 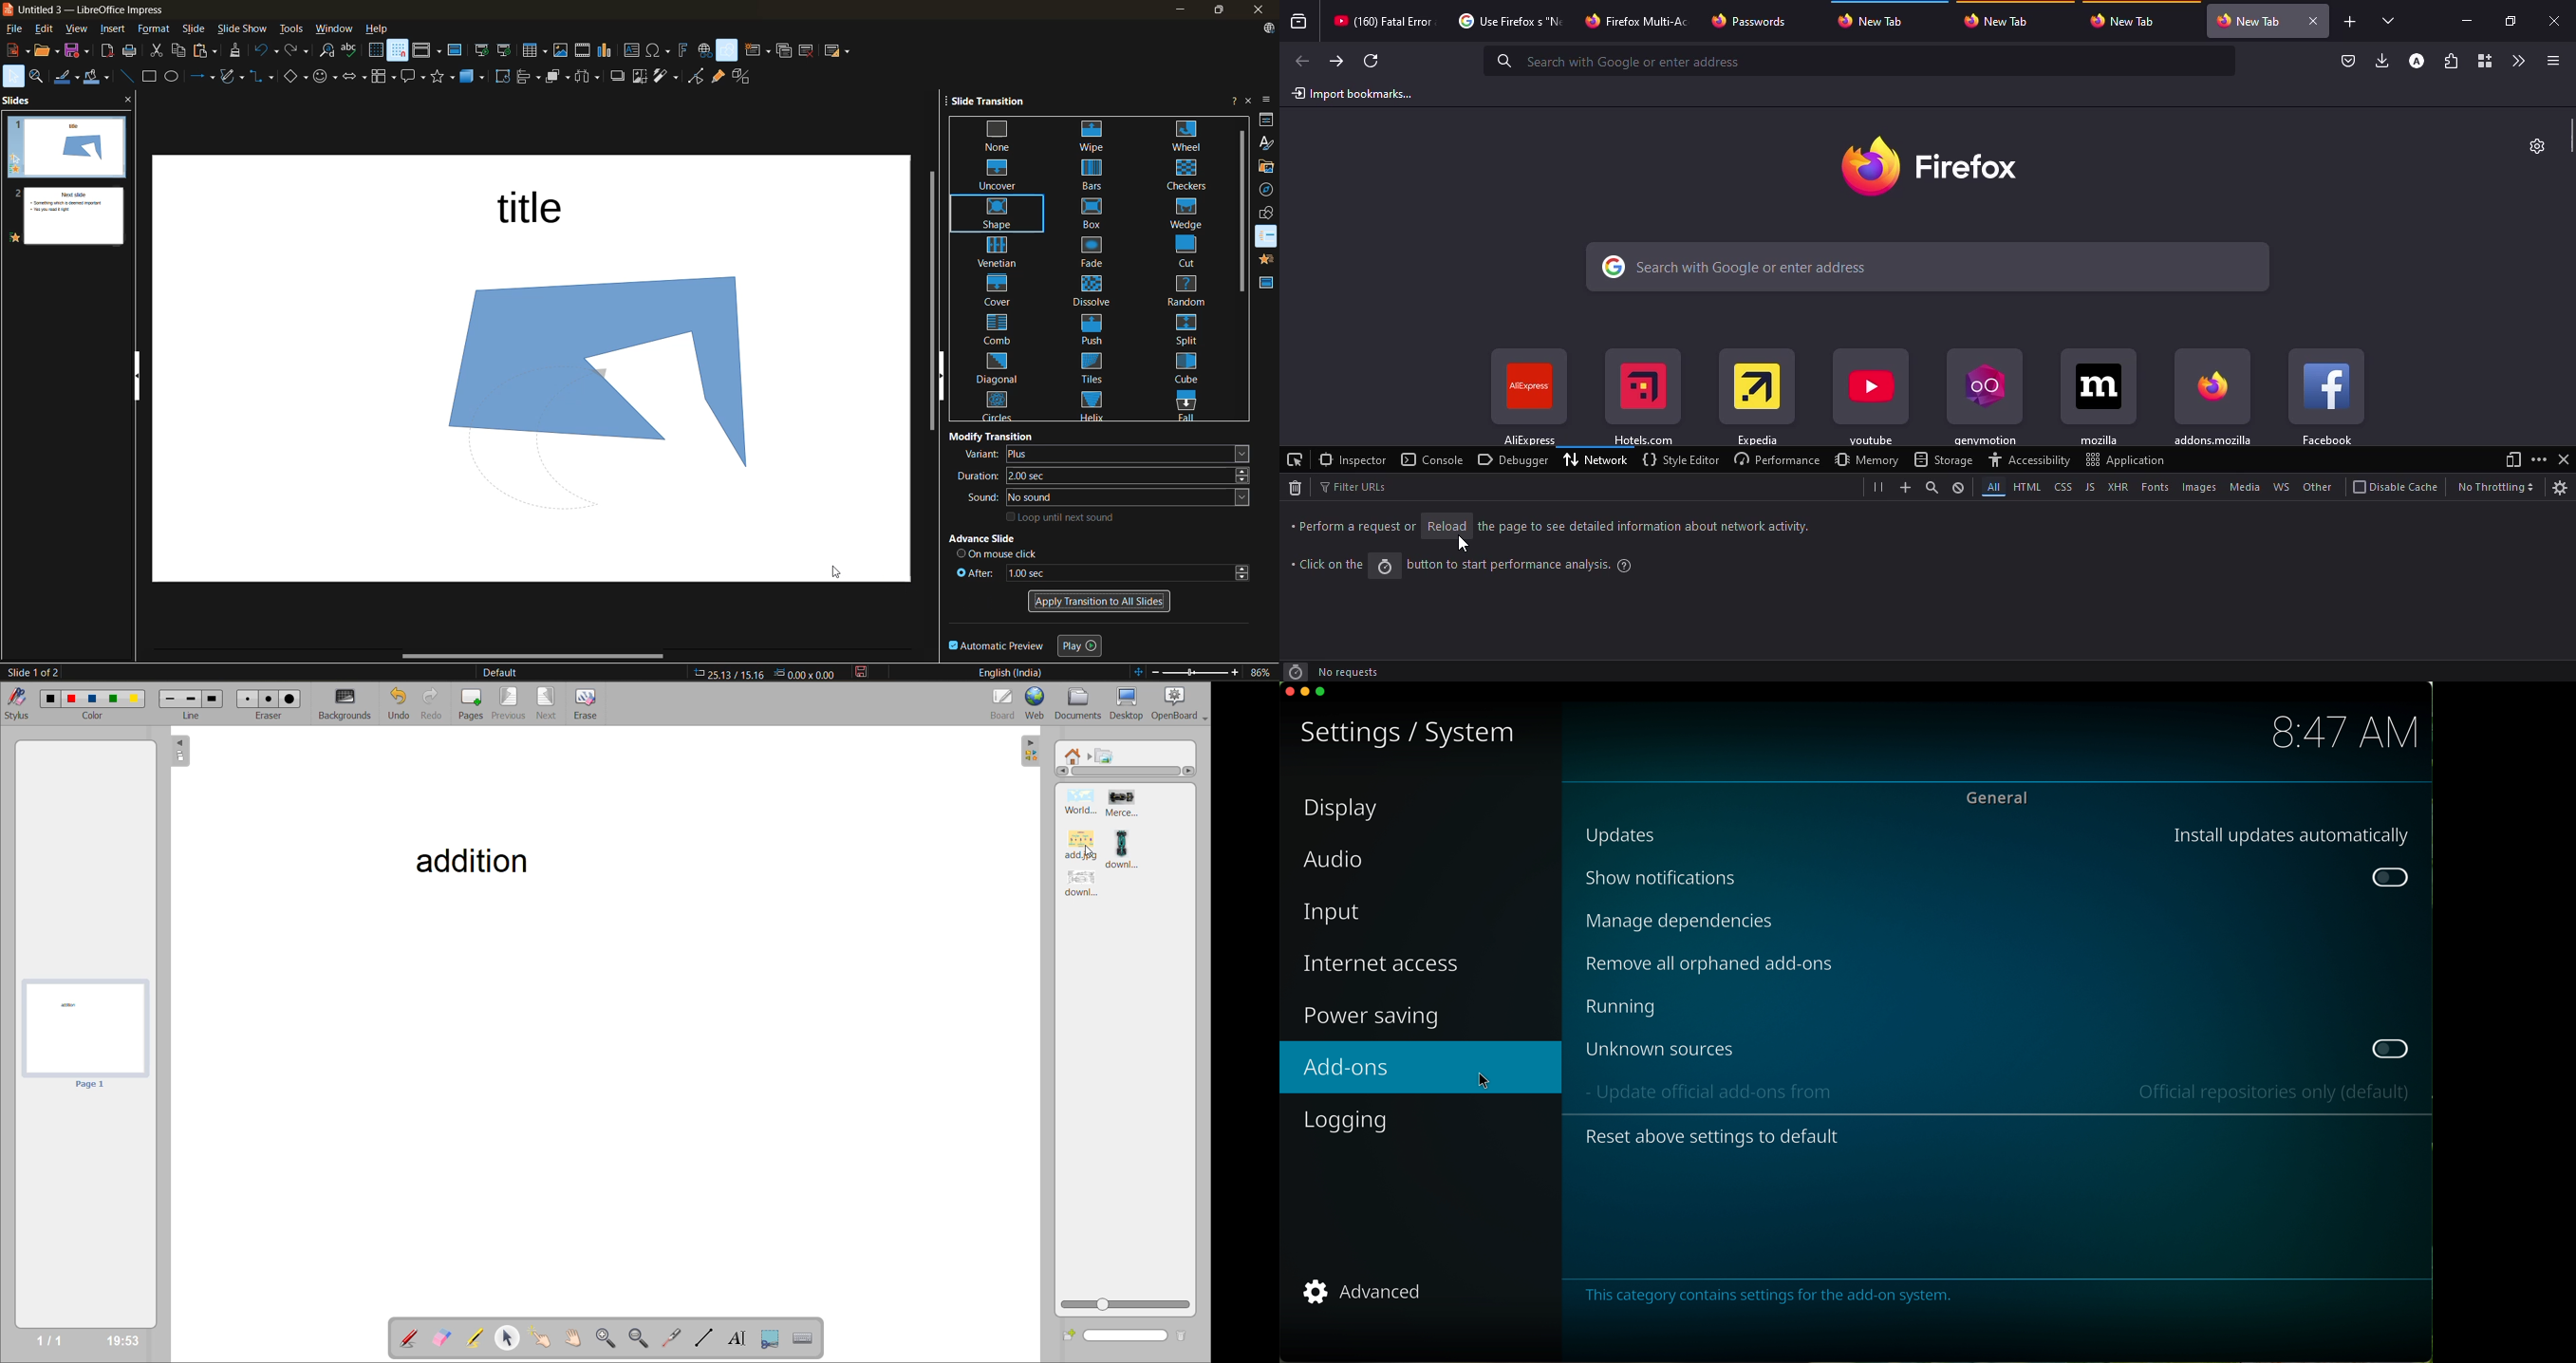 I want to click on sidebar settings, so click(x=1269, y=99).